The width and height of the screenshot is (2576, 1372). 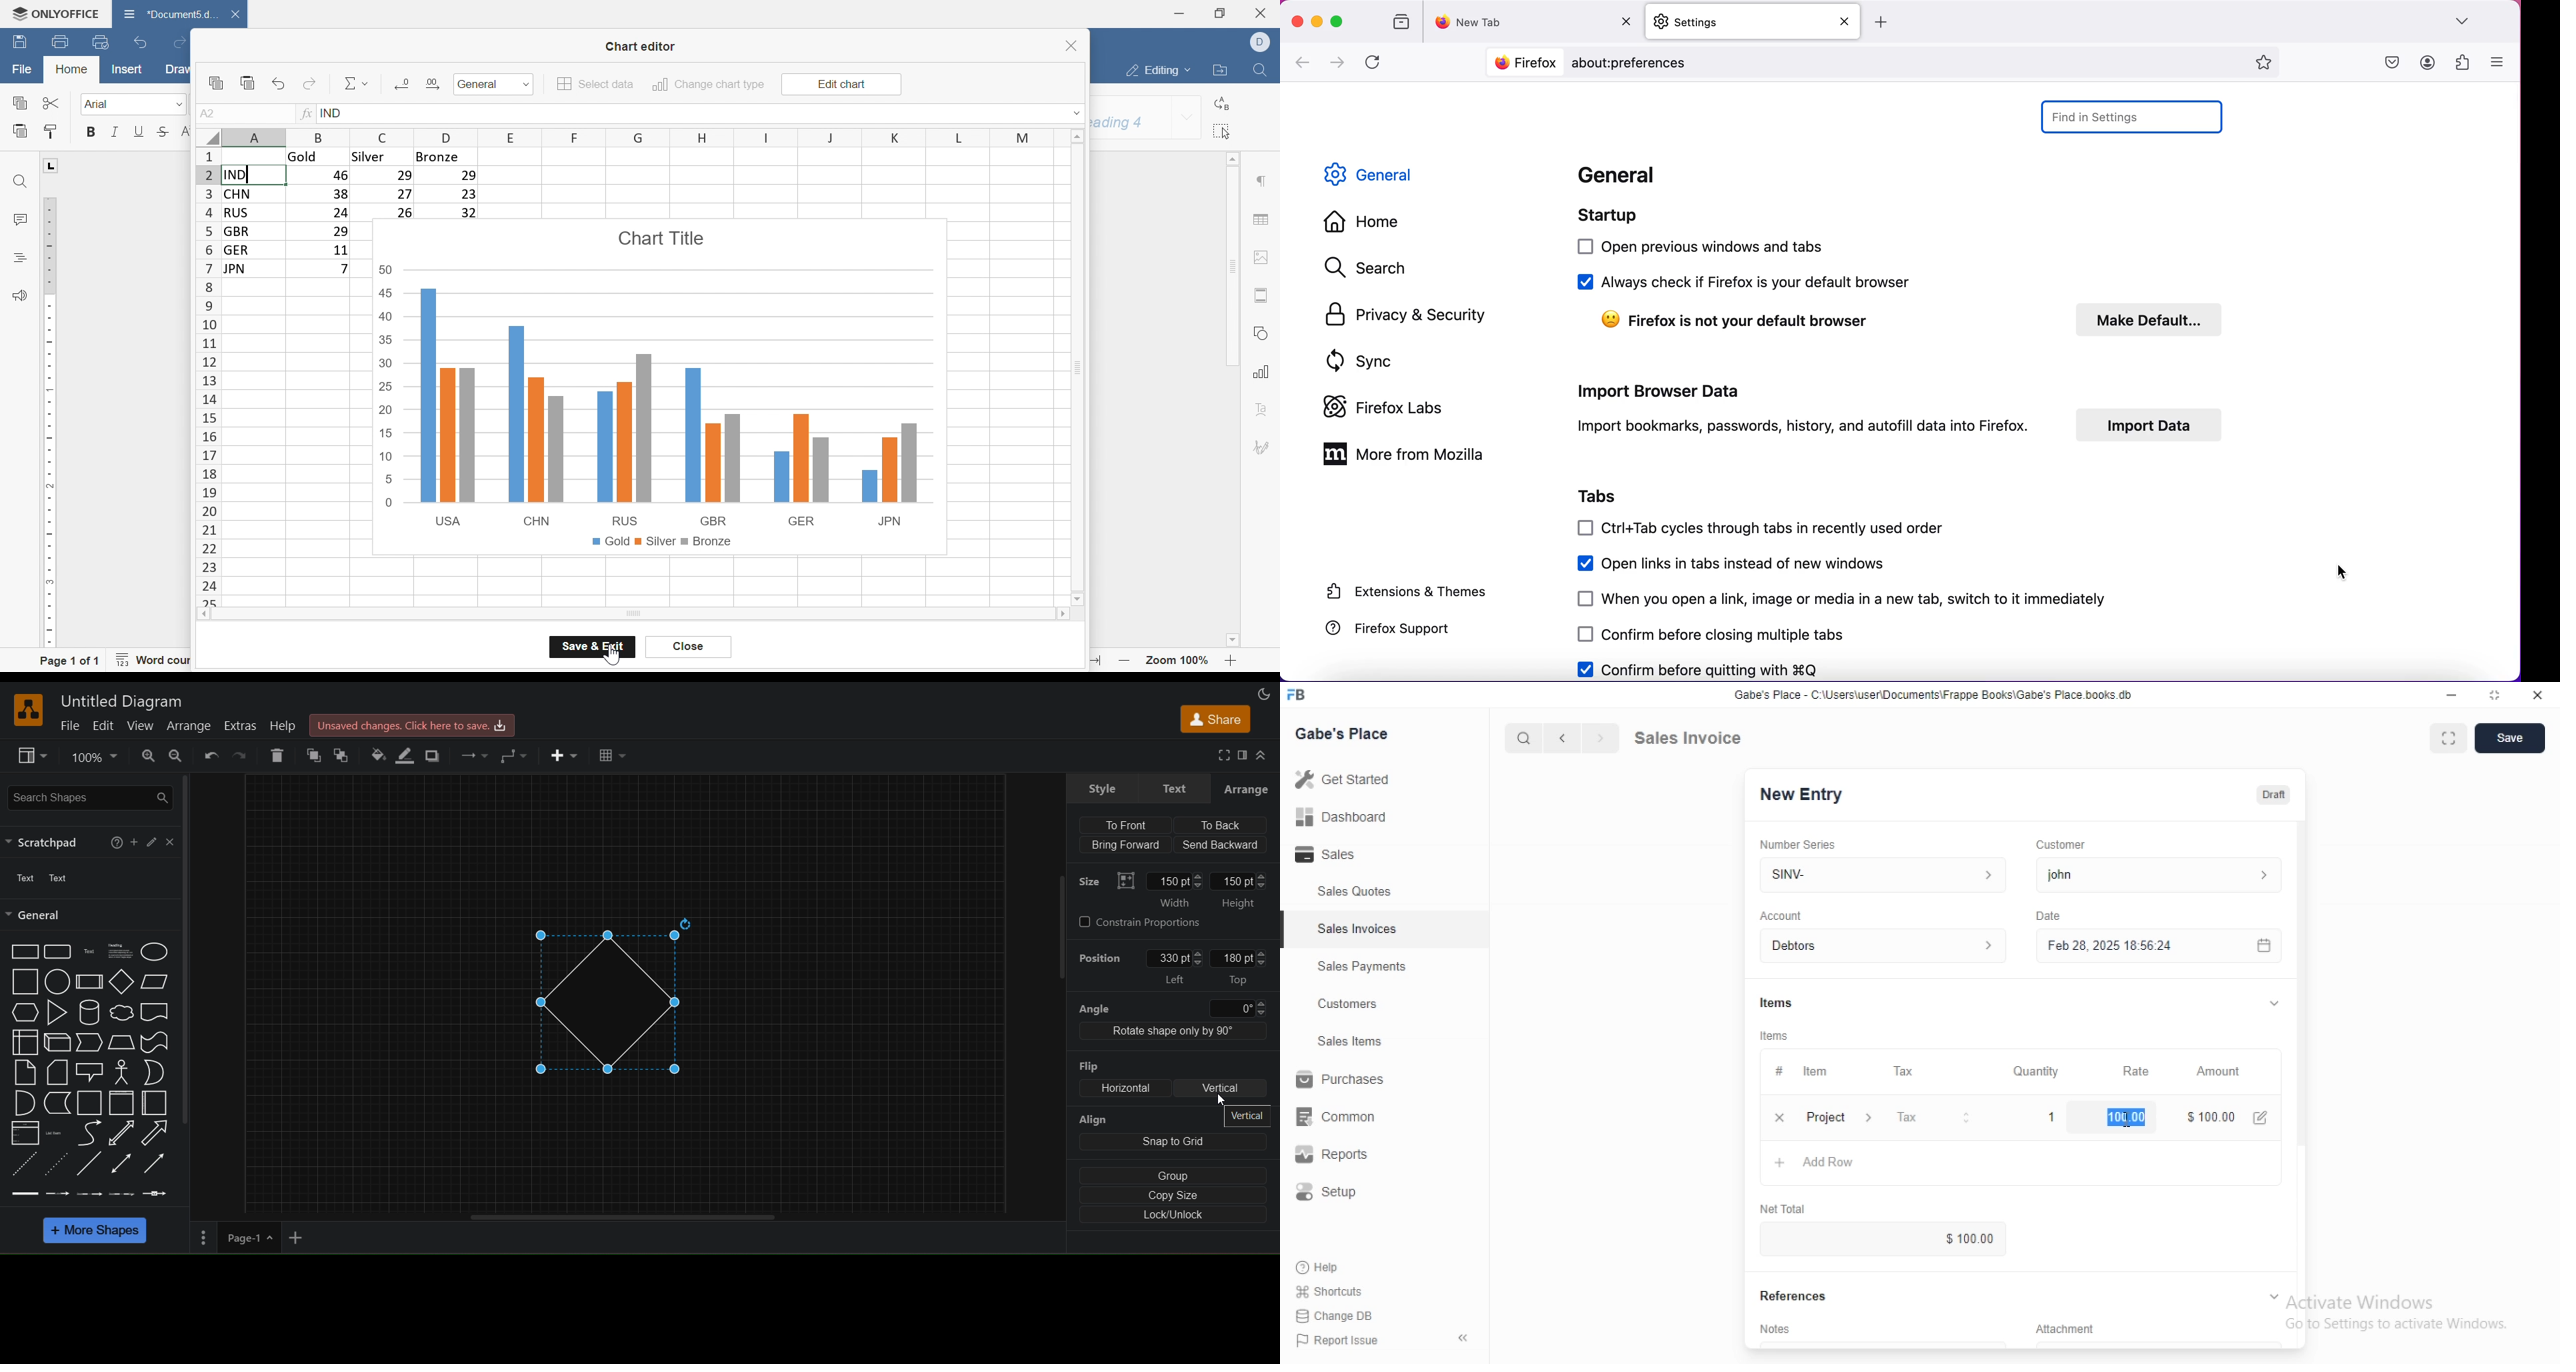 I want to click on constrain properties, so click(x=1171, y=925).